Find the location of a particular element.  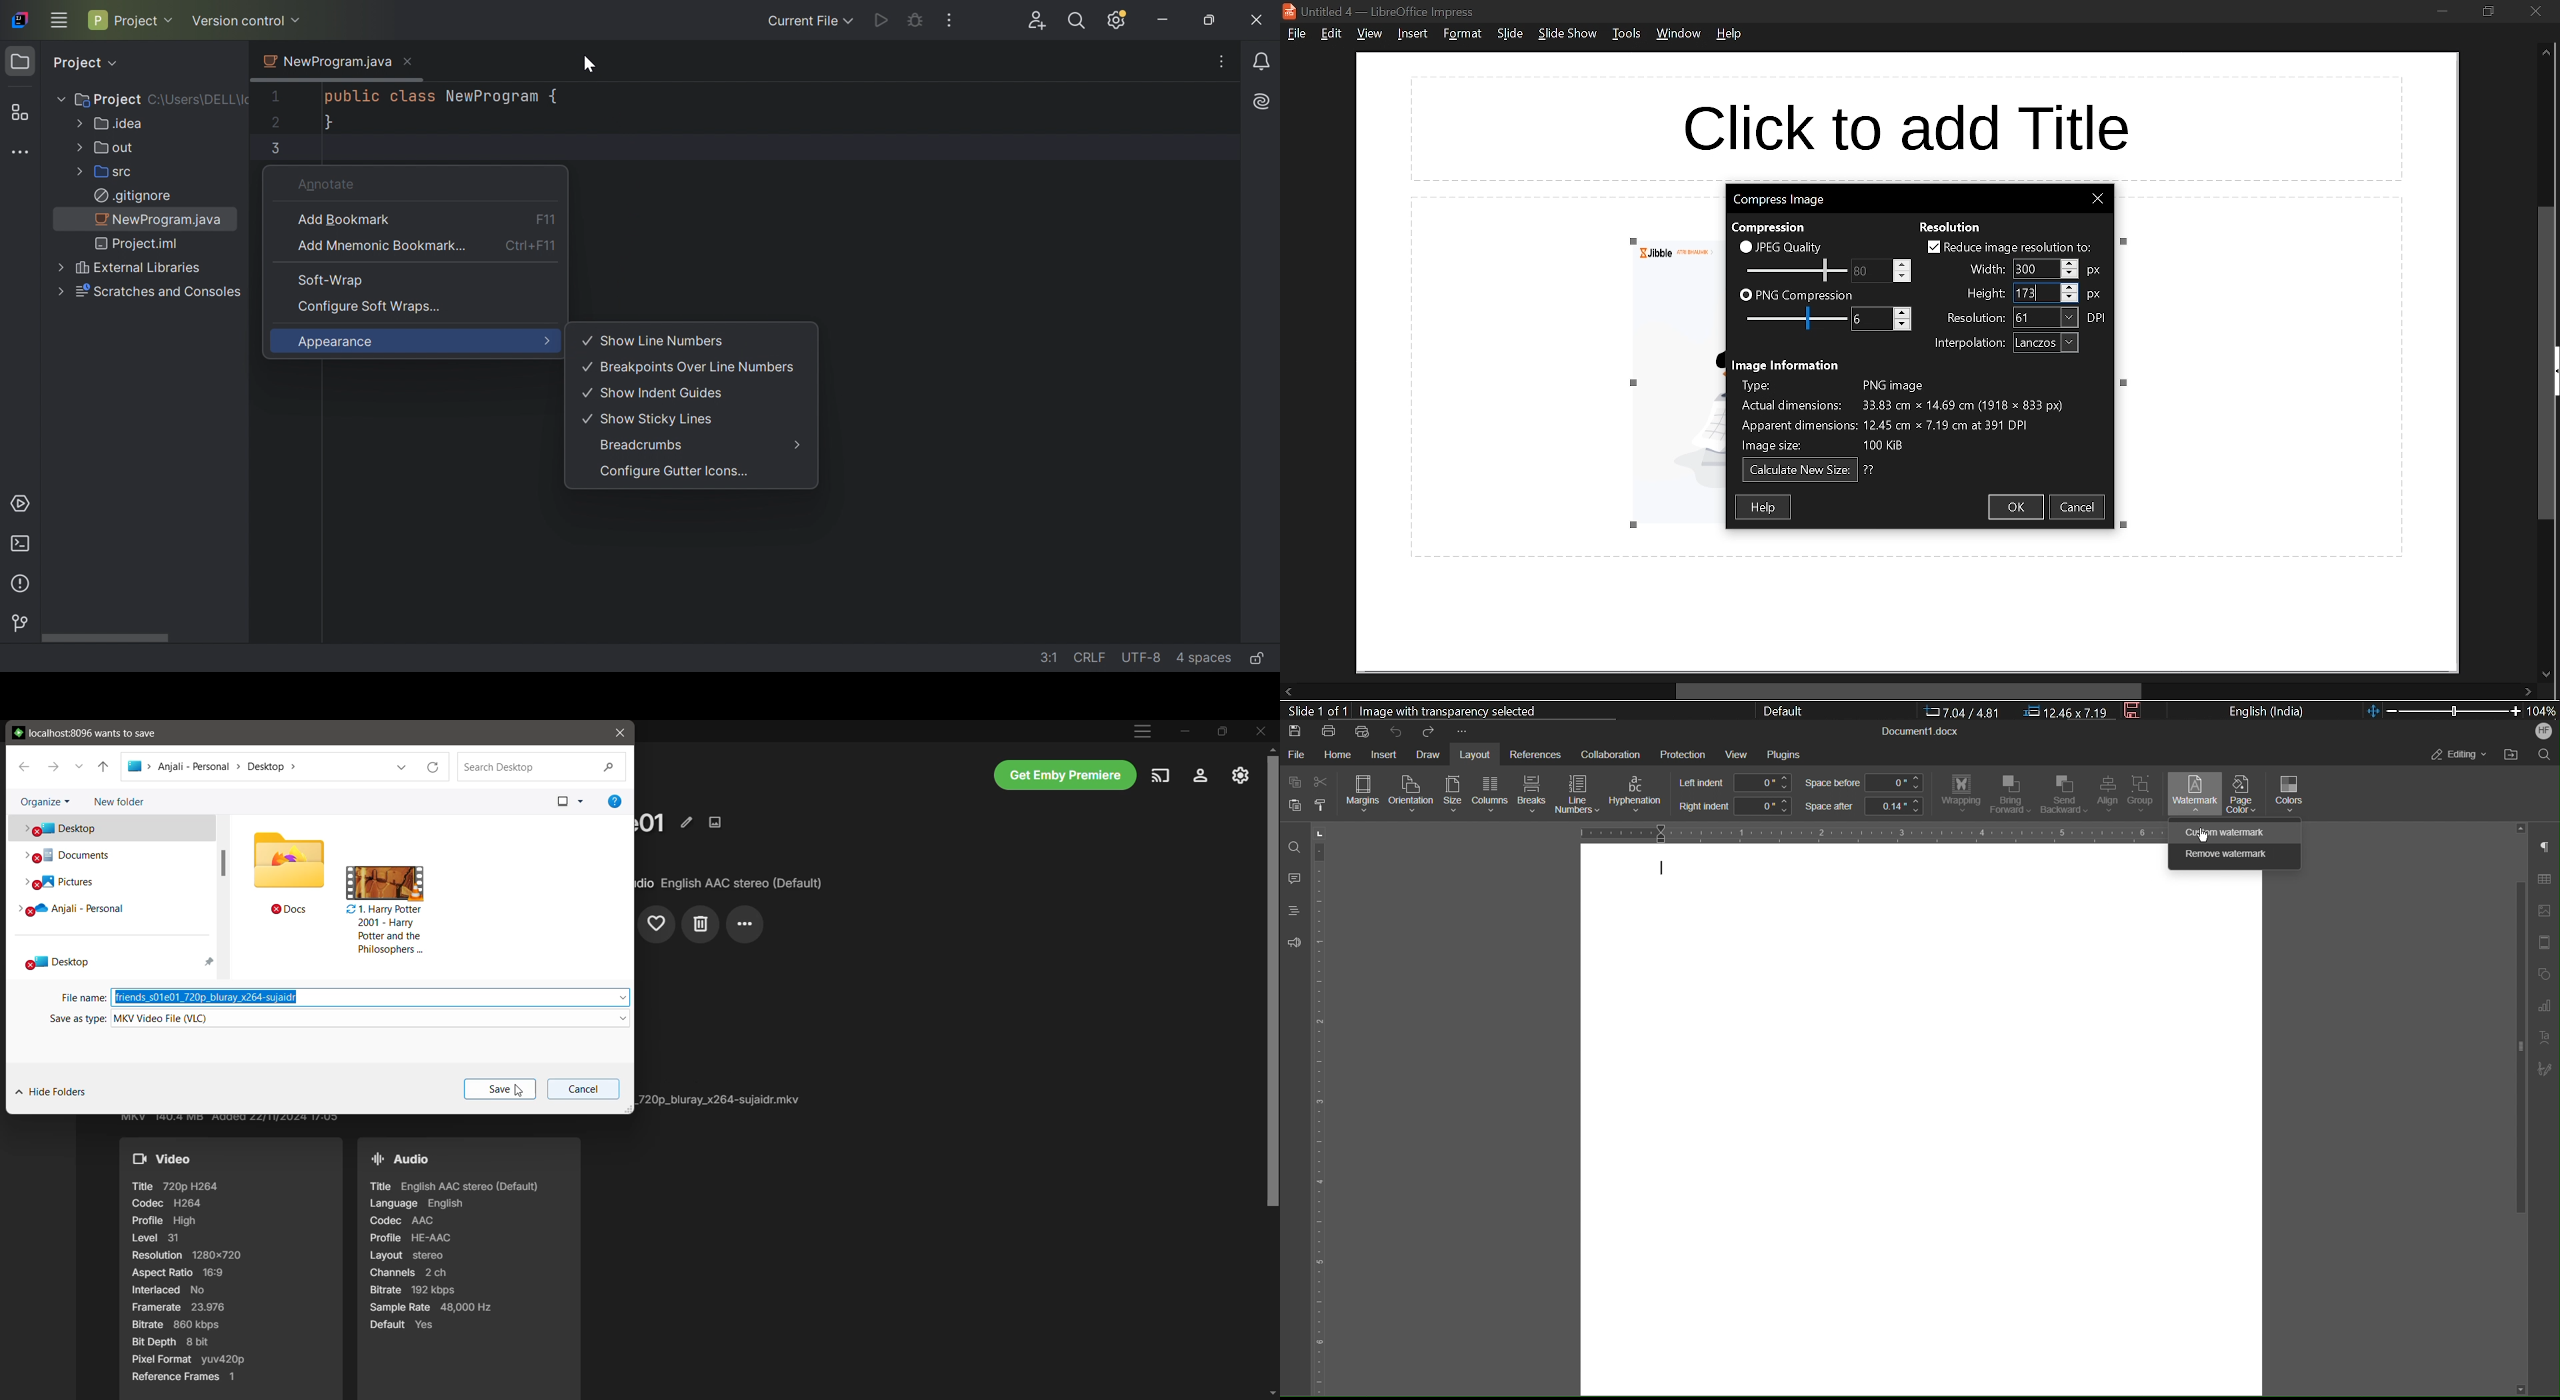

PNG compression scale is located at coordinates (1793, 318).